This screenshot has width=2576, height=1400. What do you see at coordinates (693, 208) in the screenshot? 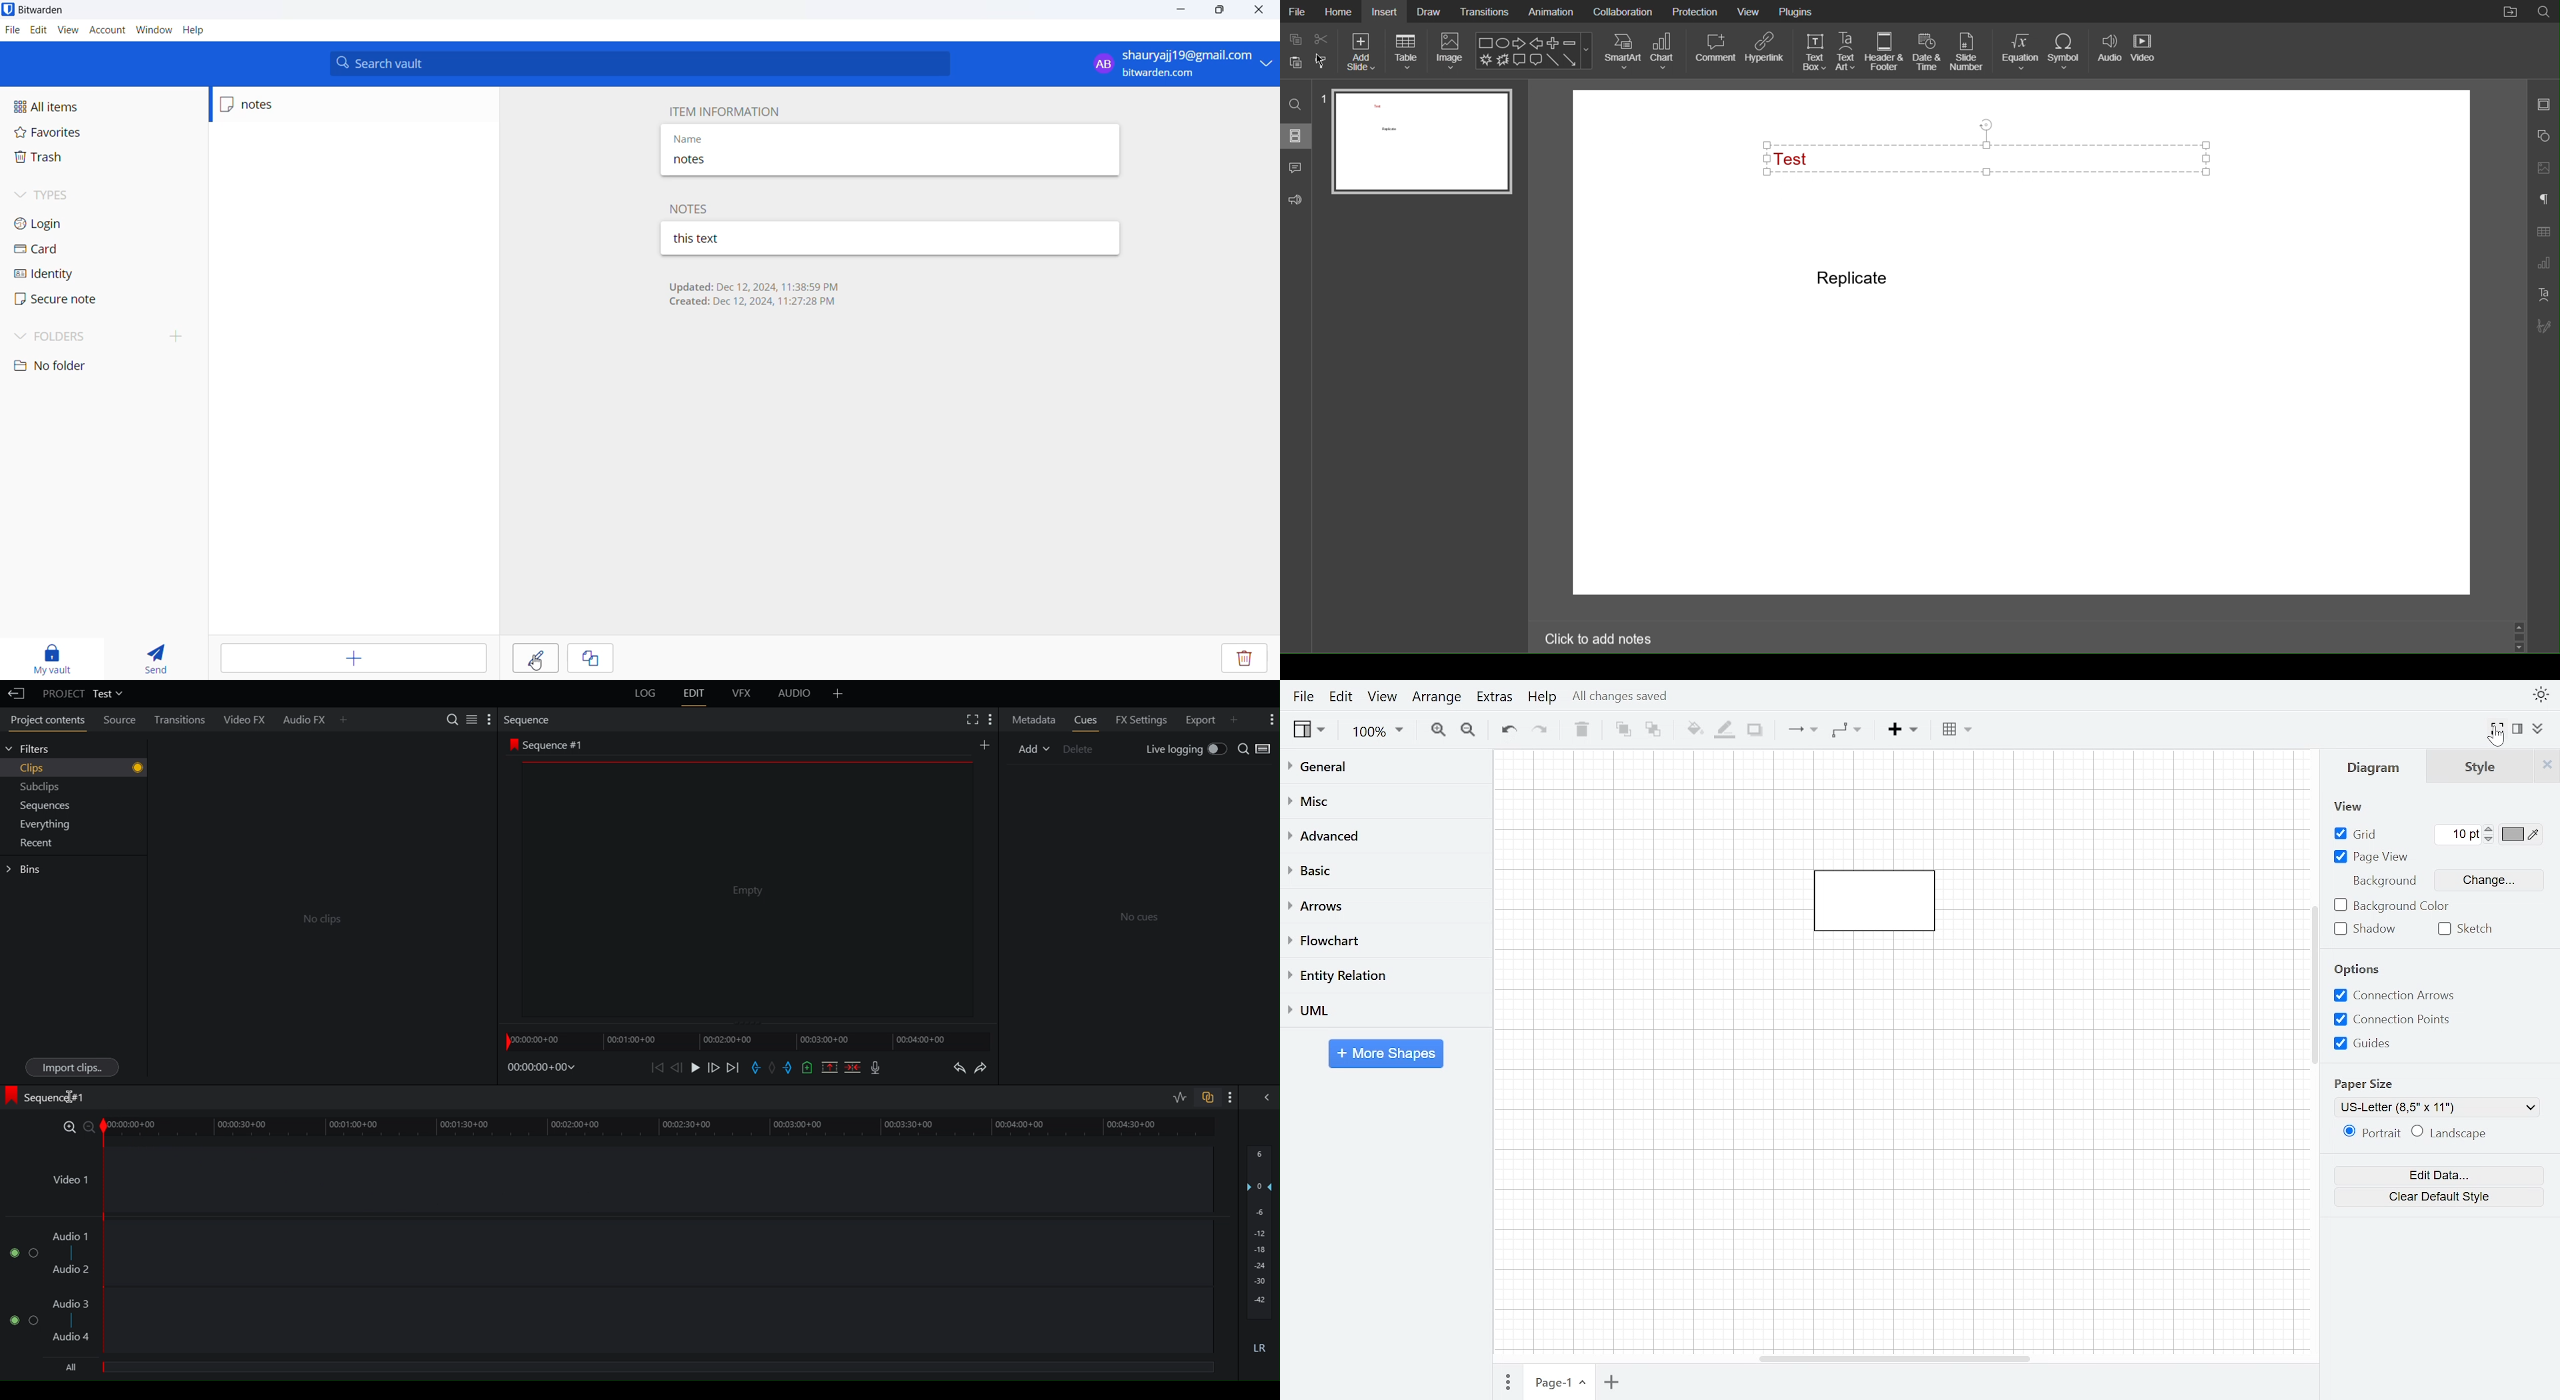
I see `notes` at bounding box center [693, 208].